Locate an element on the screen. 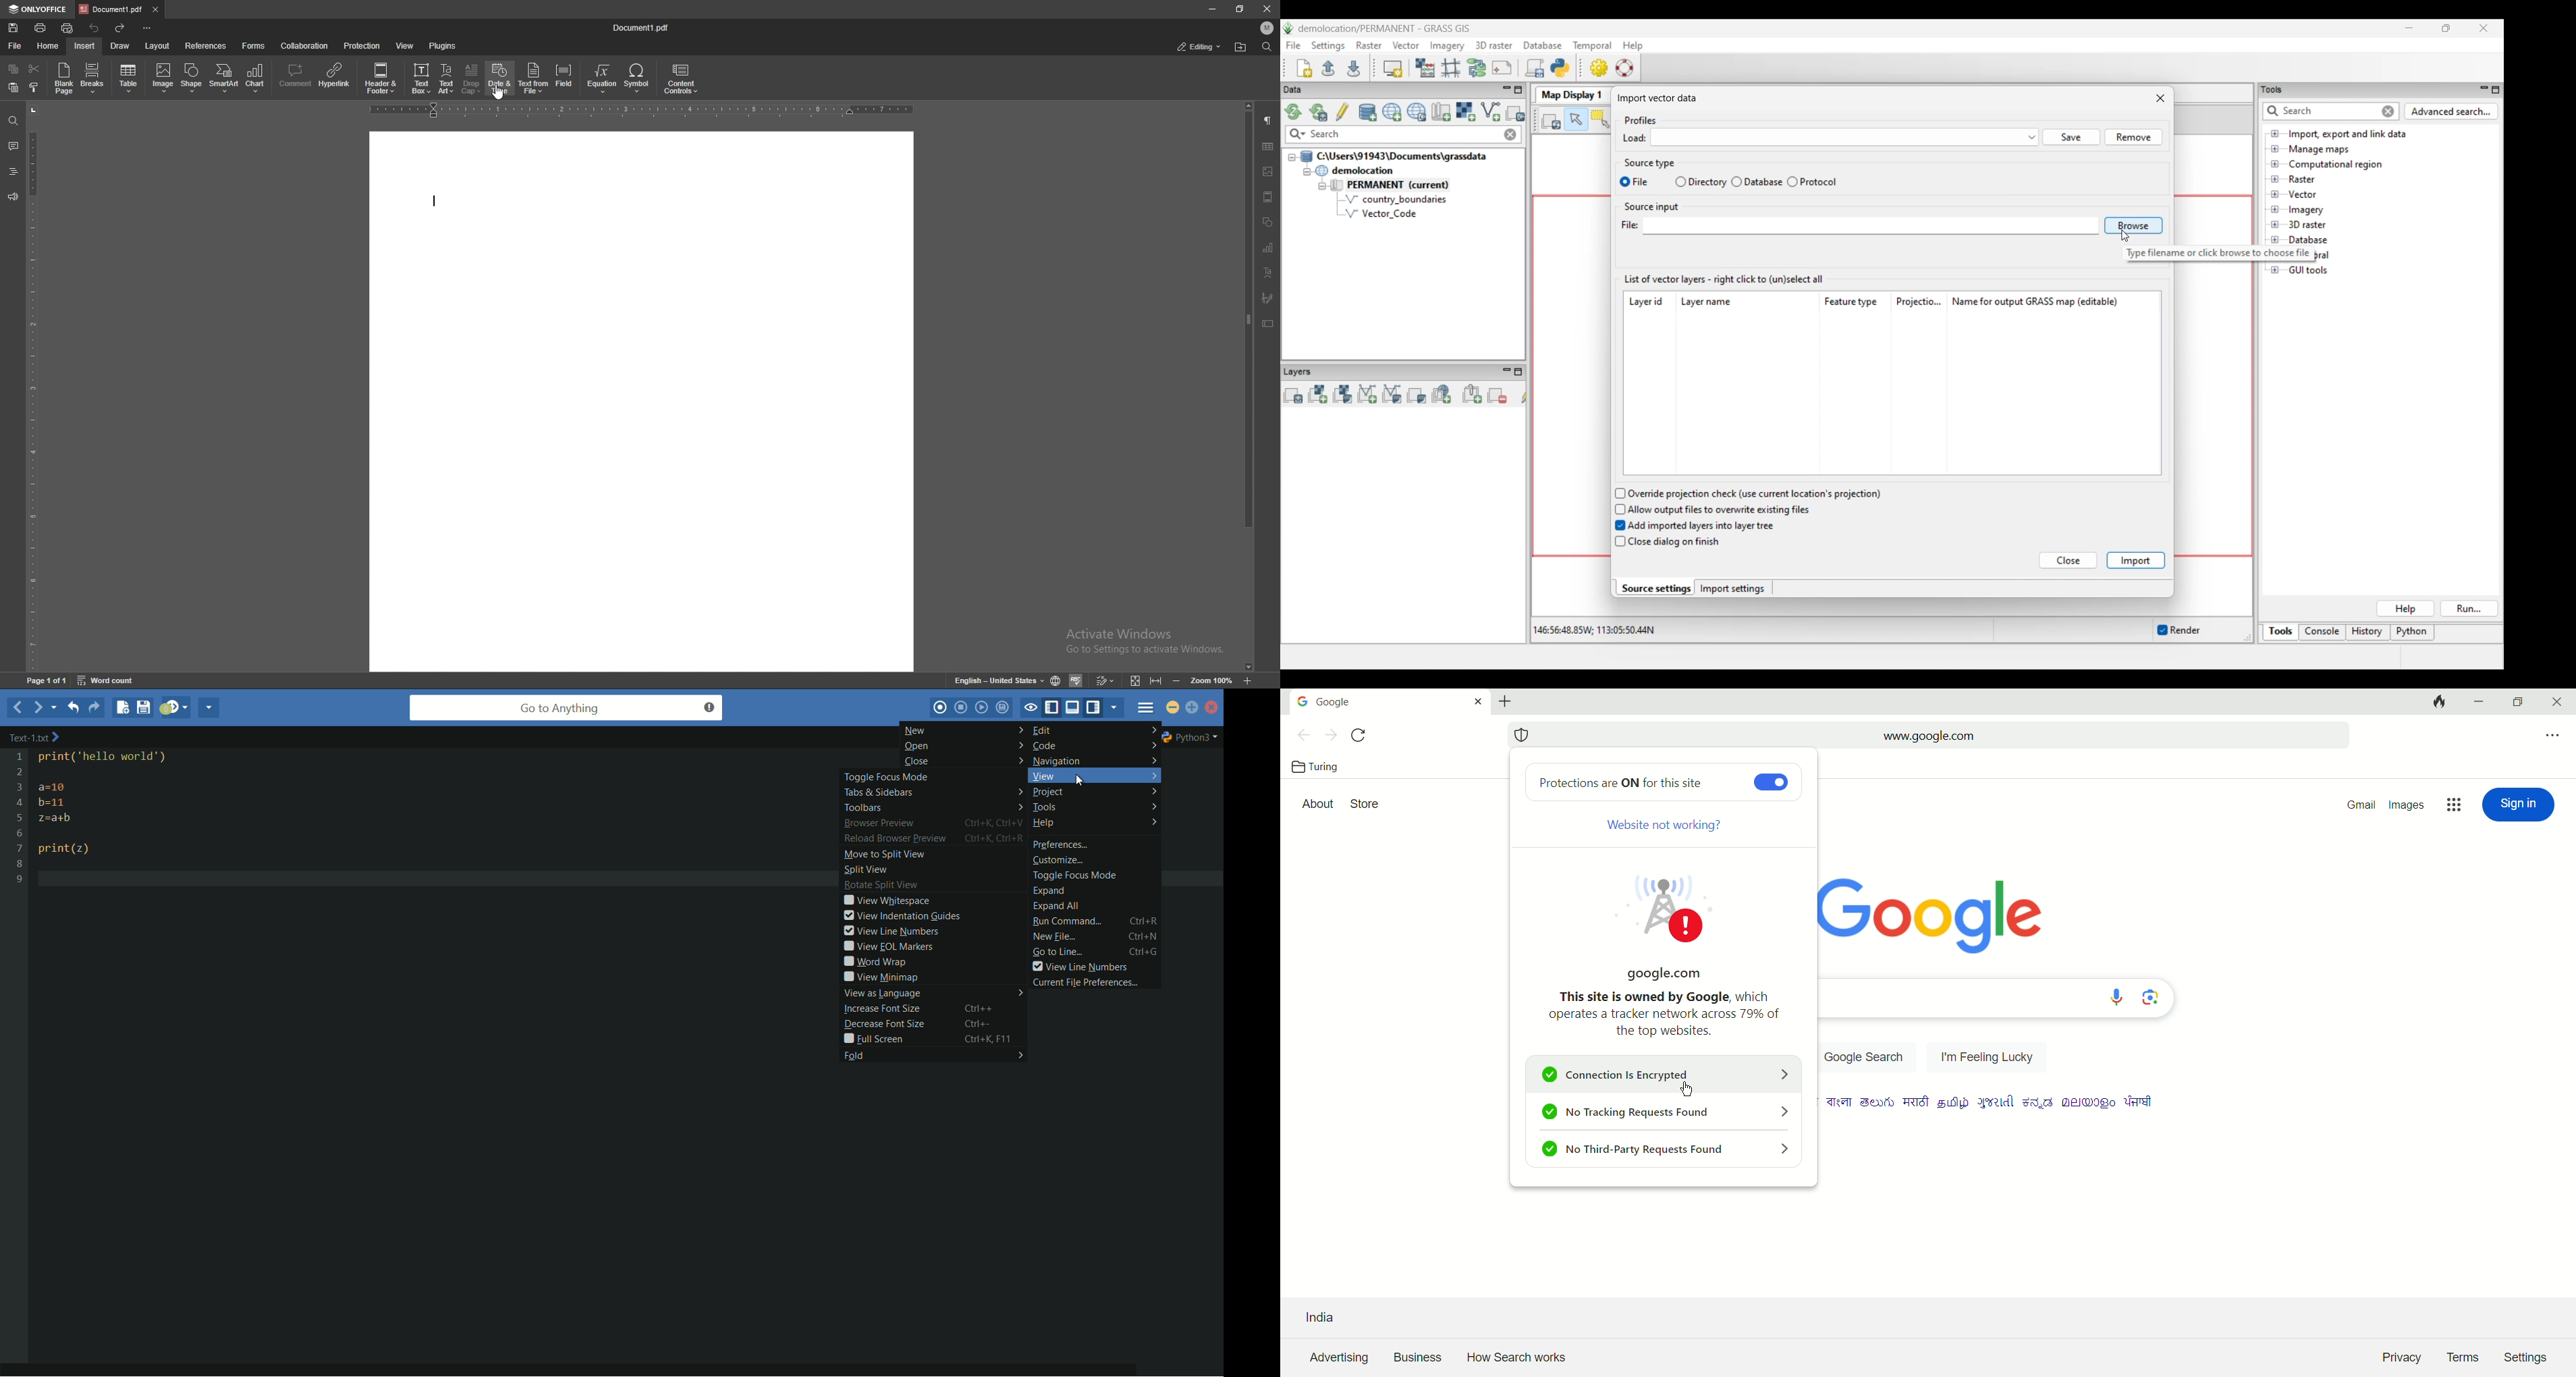 This screenshot has height=1400, width=2576. reload browser preview is located at coordinates (894, 840).